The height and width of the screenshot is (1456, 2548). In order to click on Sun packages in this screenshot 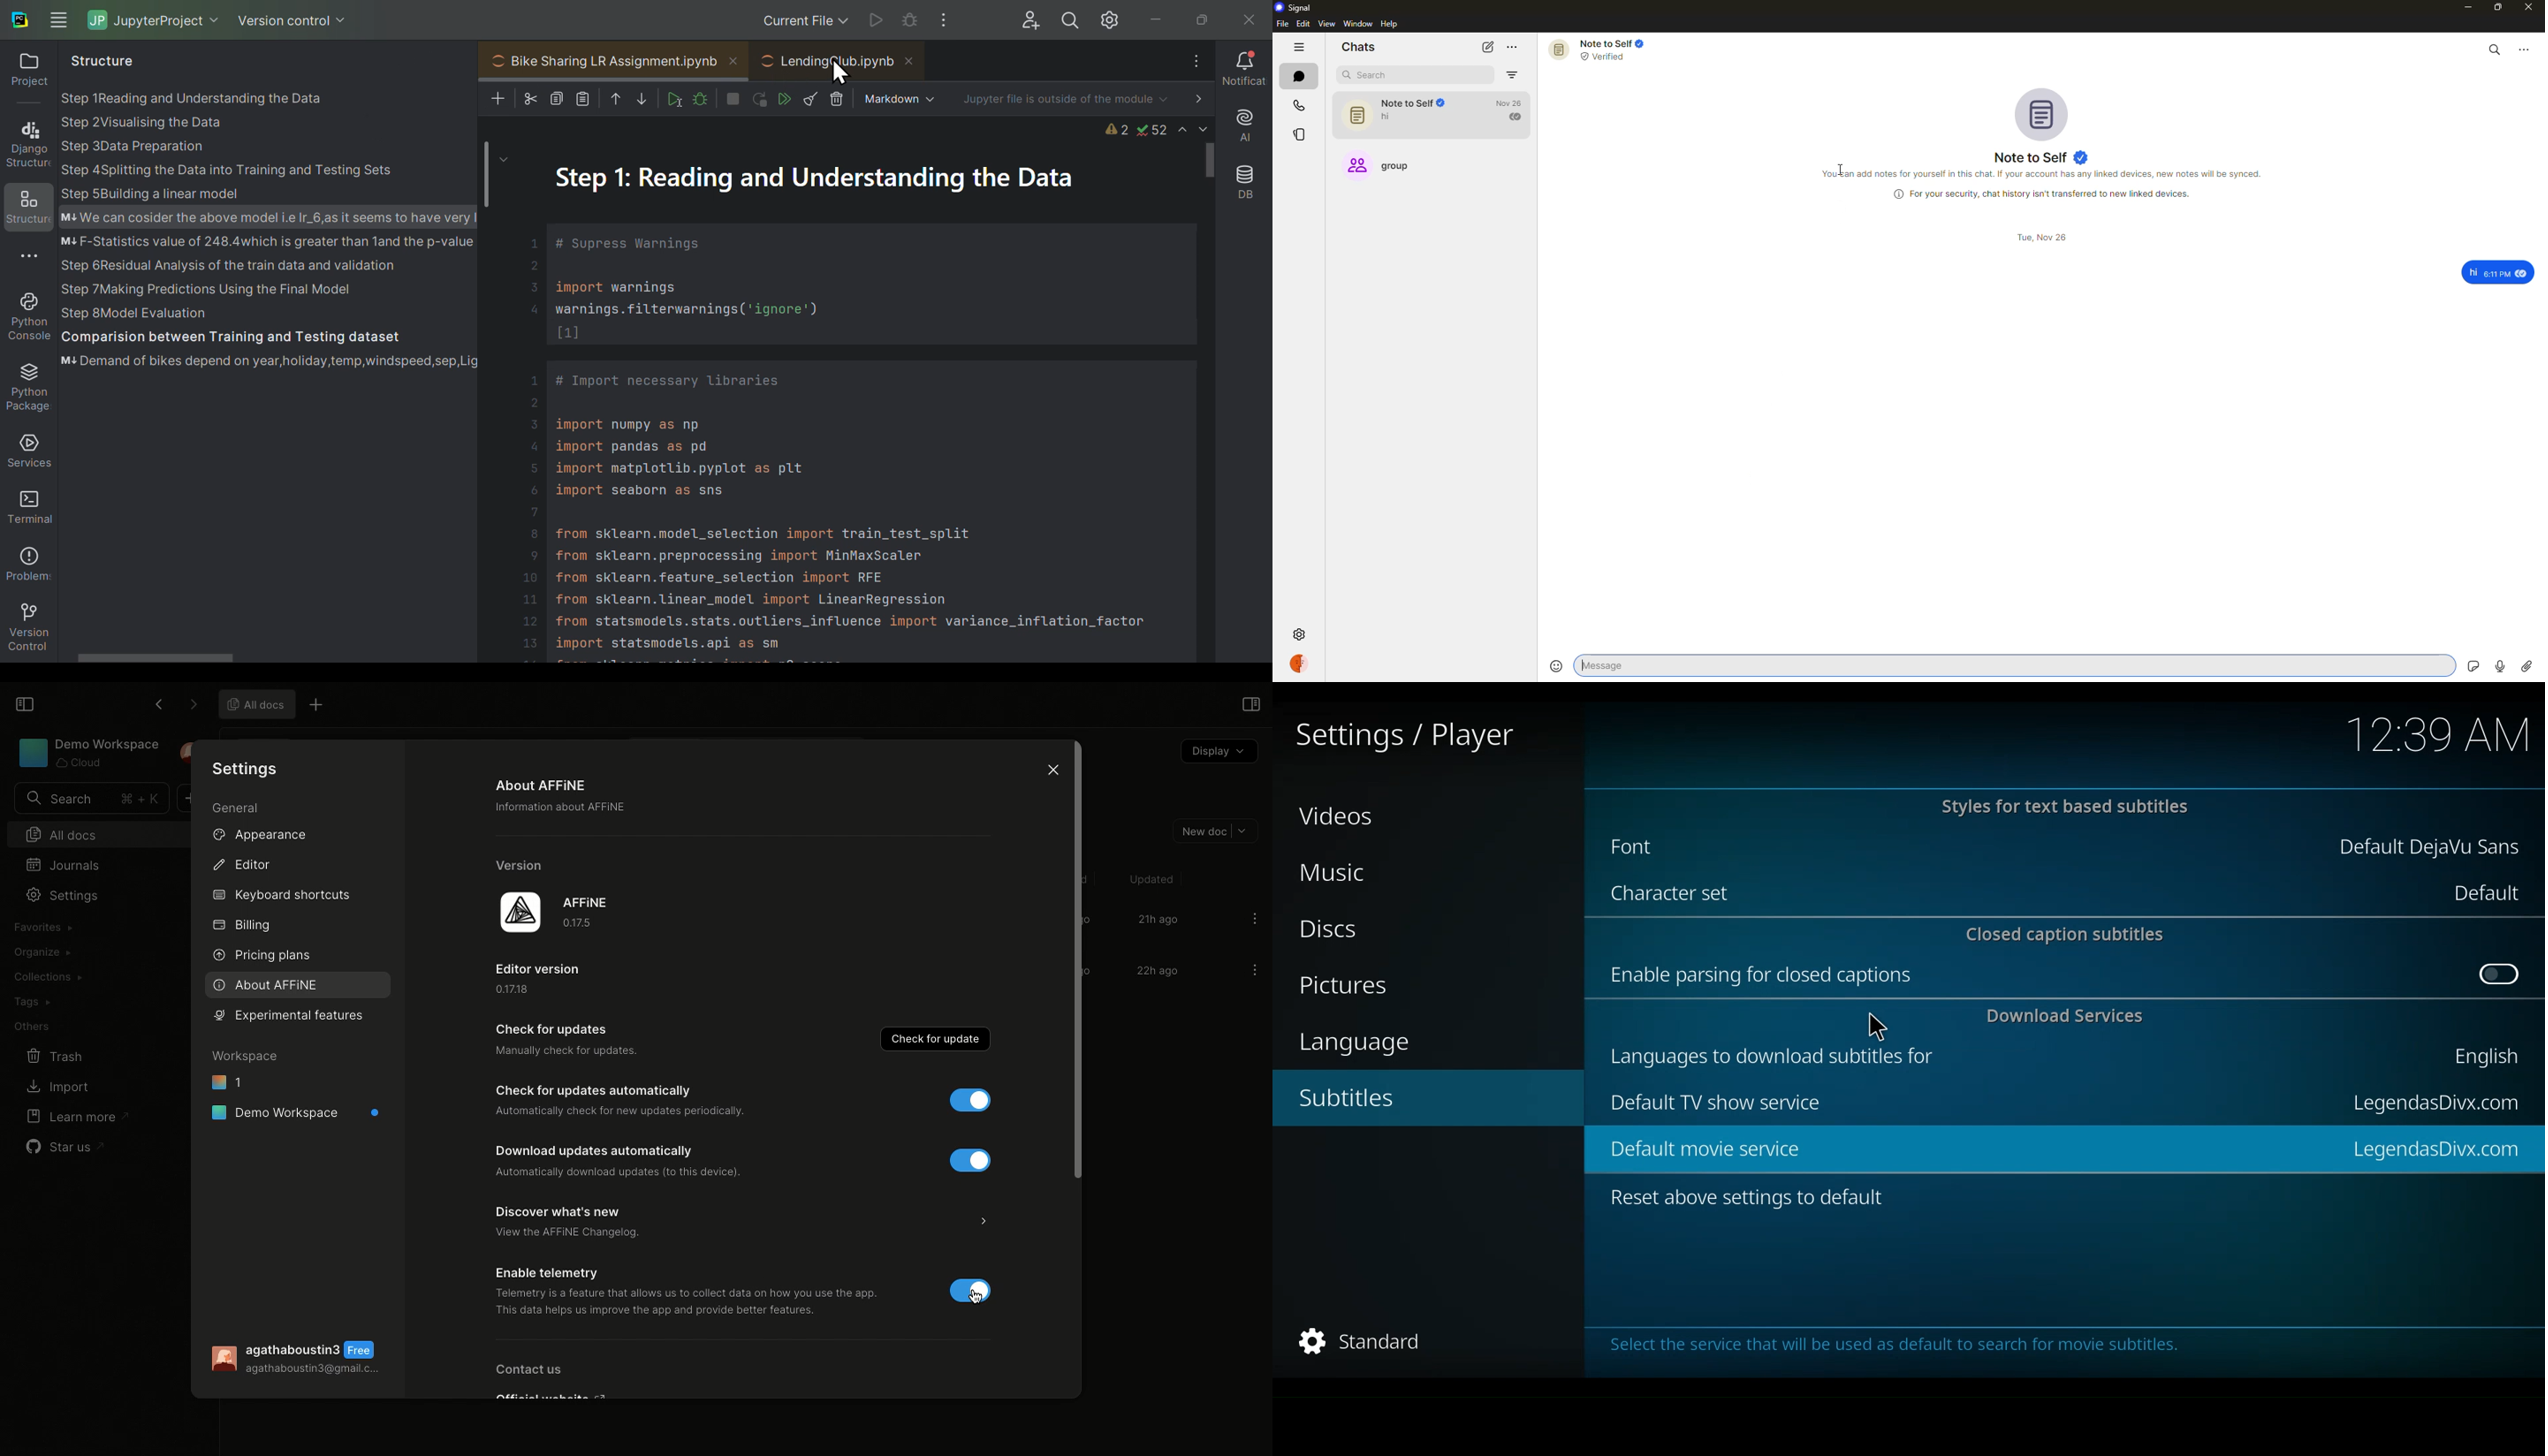, I will do `click(27, 388)`.